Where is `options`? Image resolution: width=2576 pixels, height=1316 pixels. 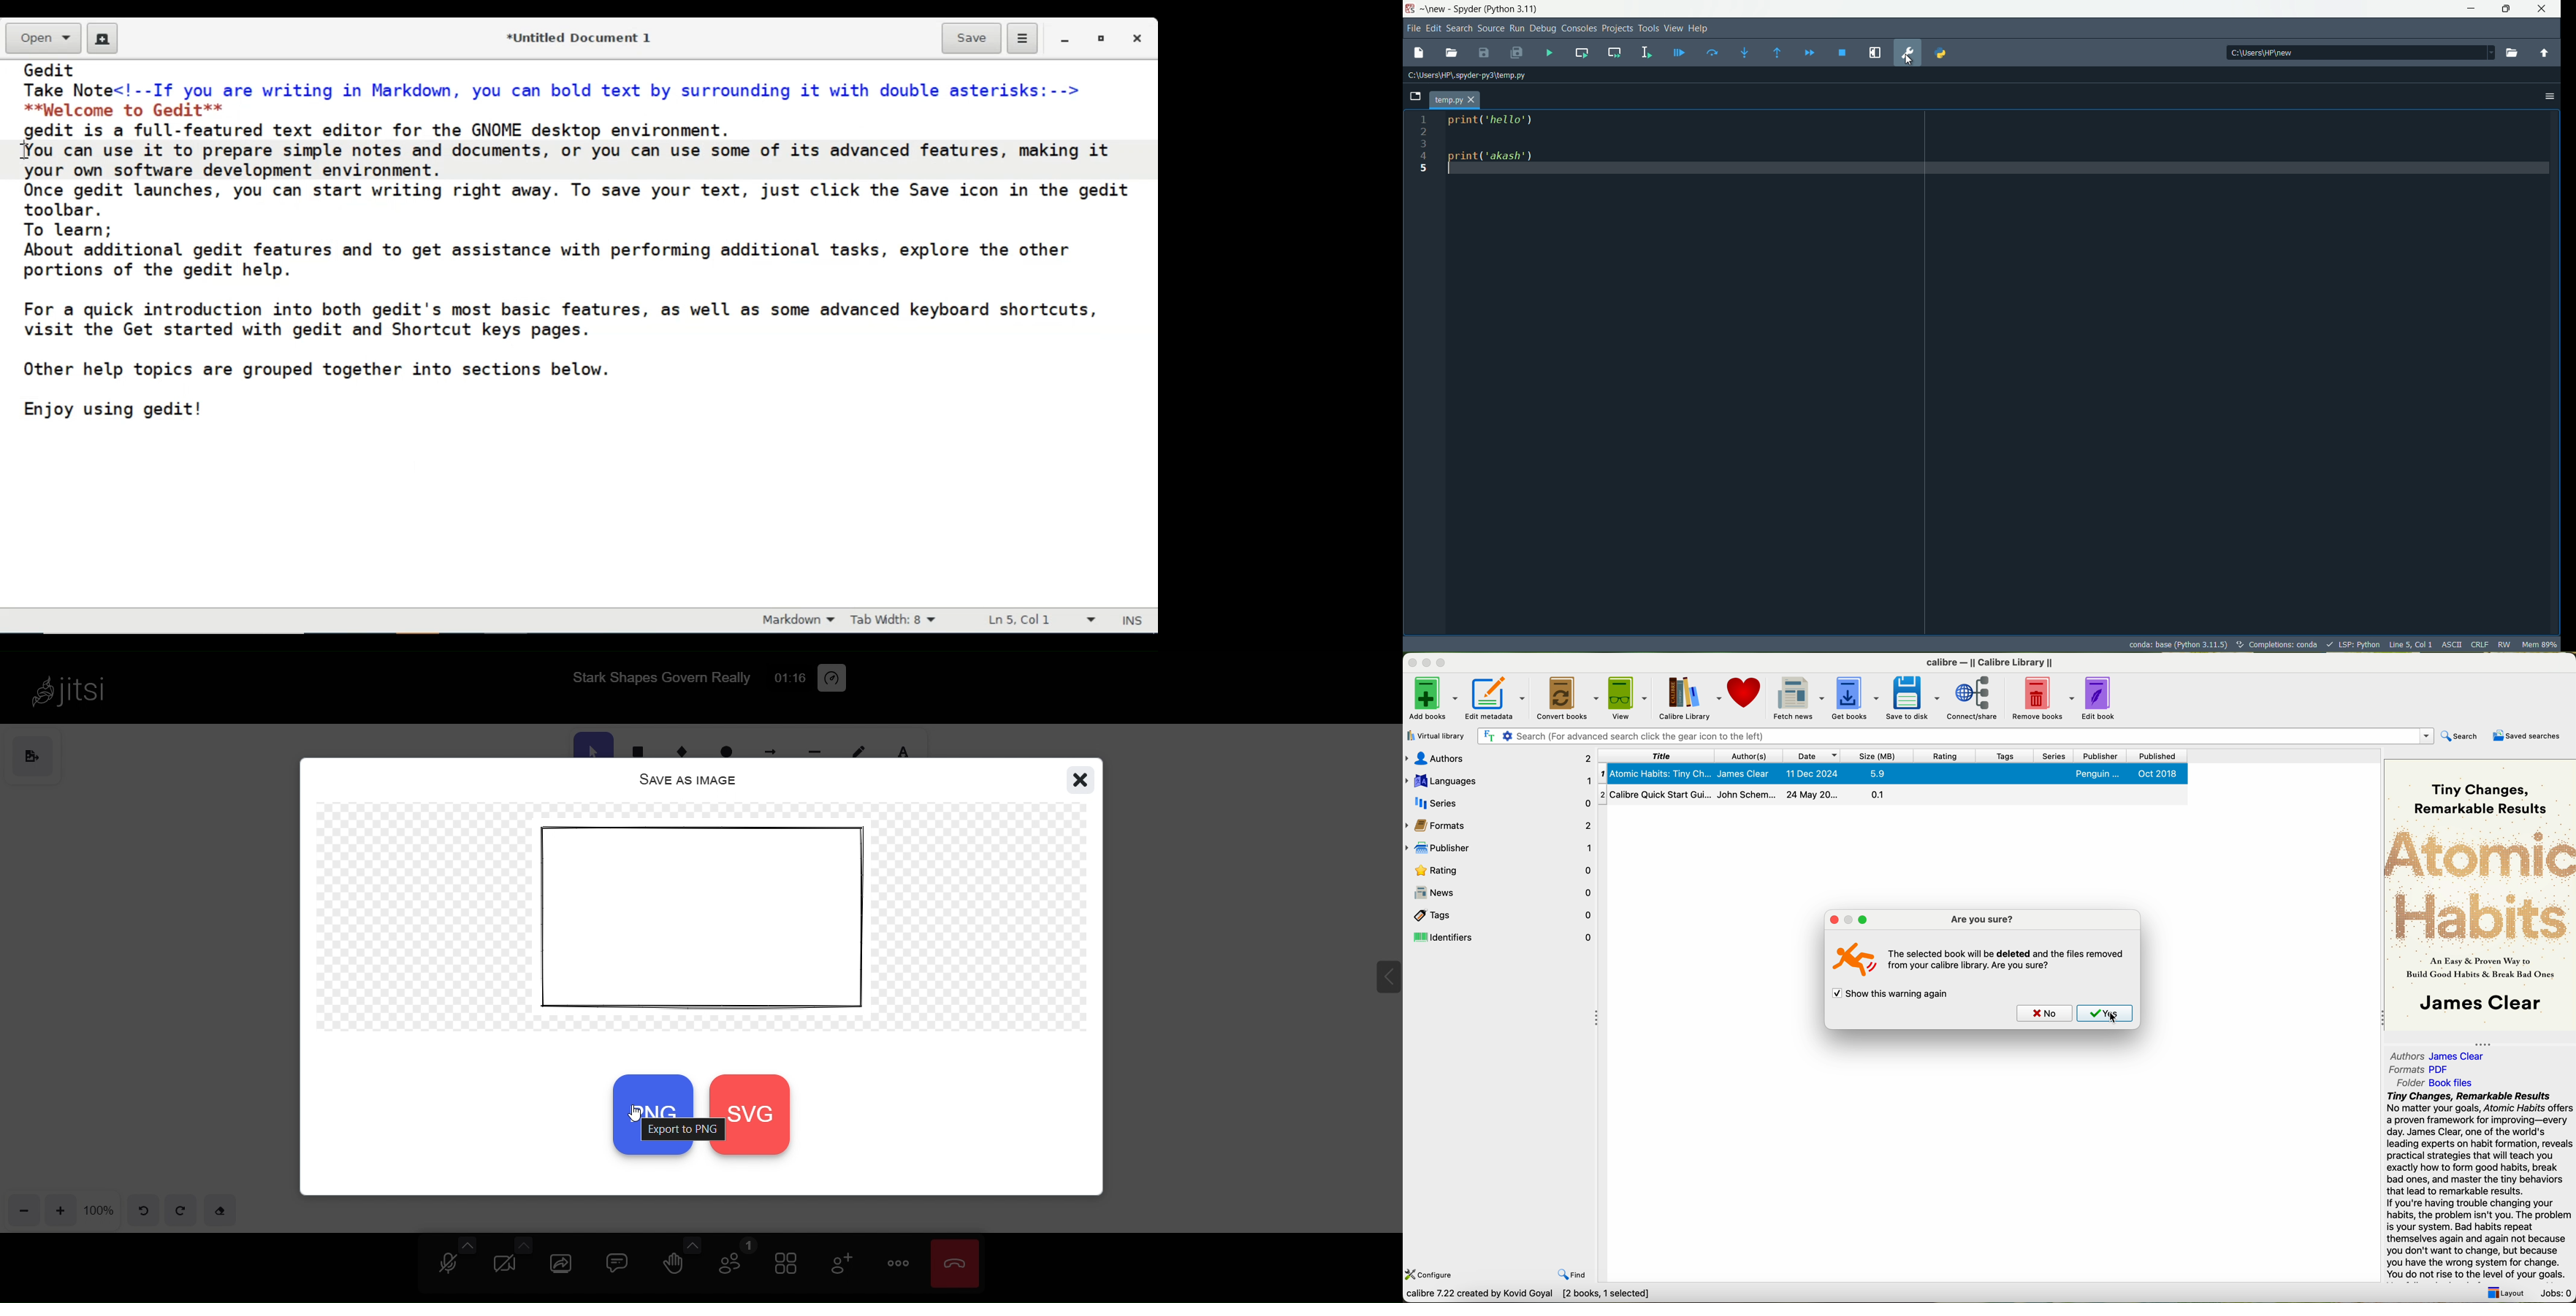 options is located at coordinates (2550, 97).